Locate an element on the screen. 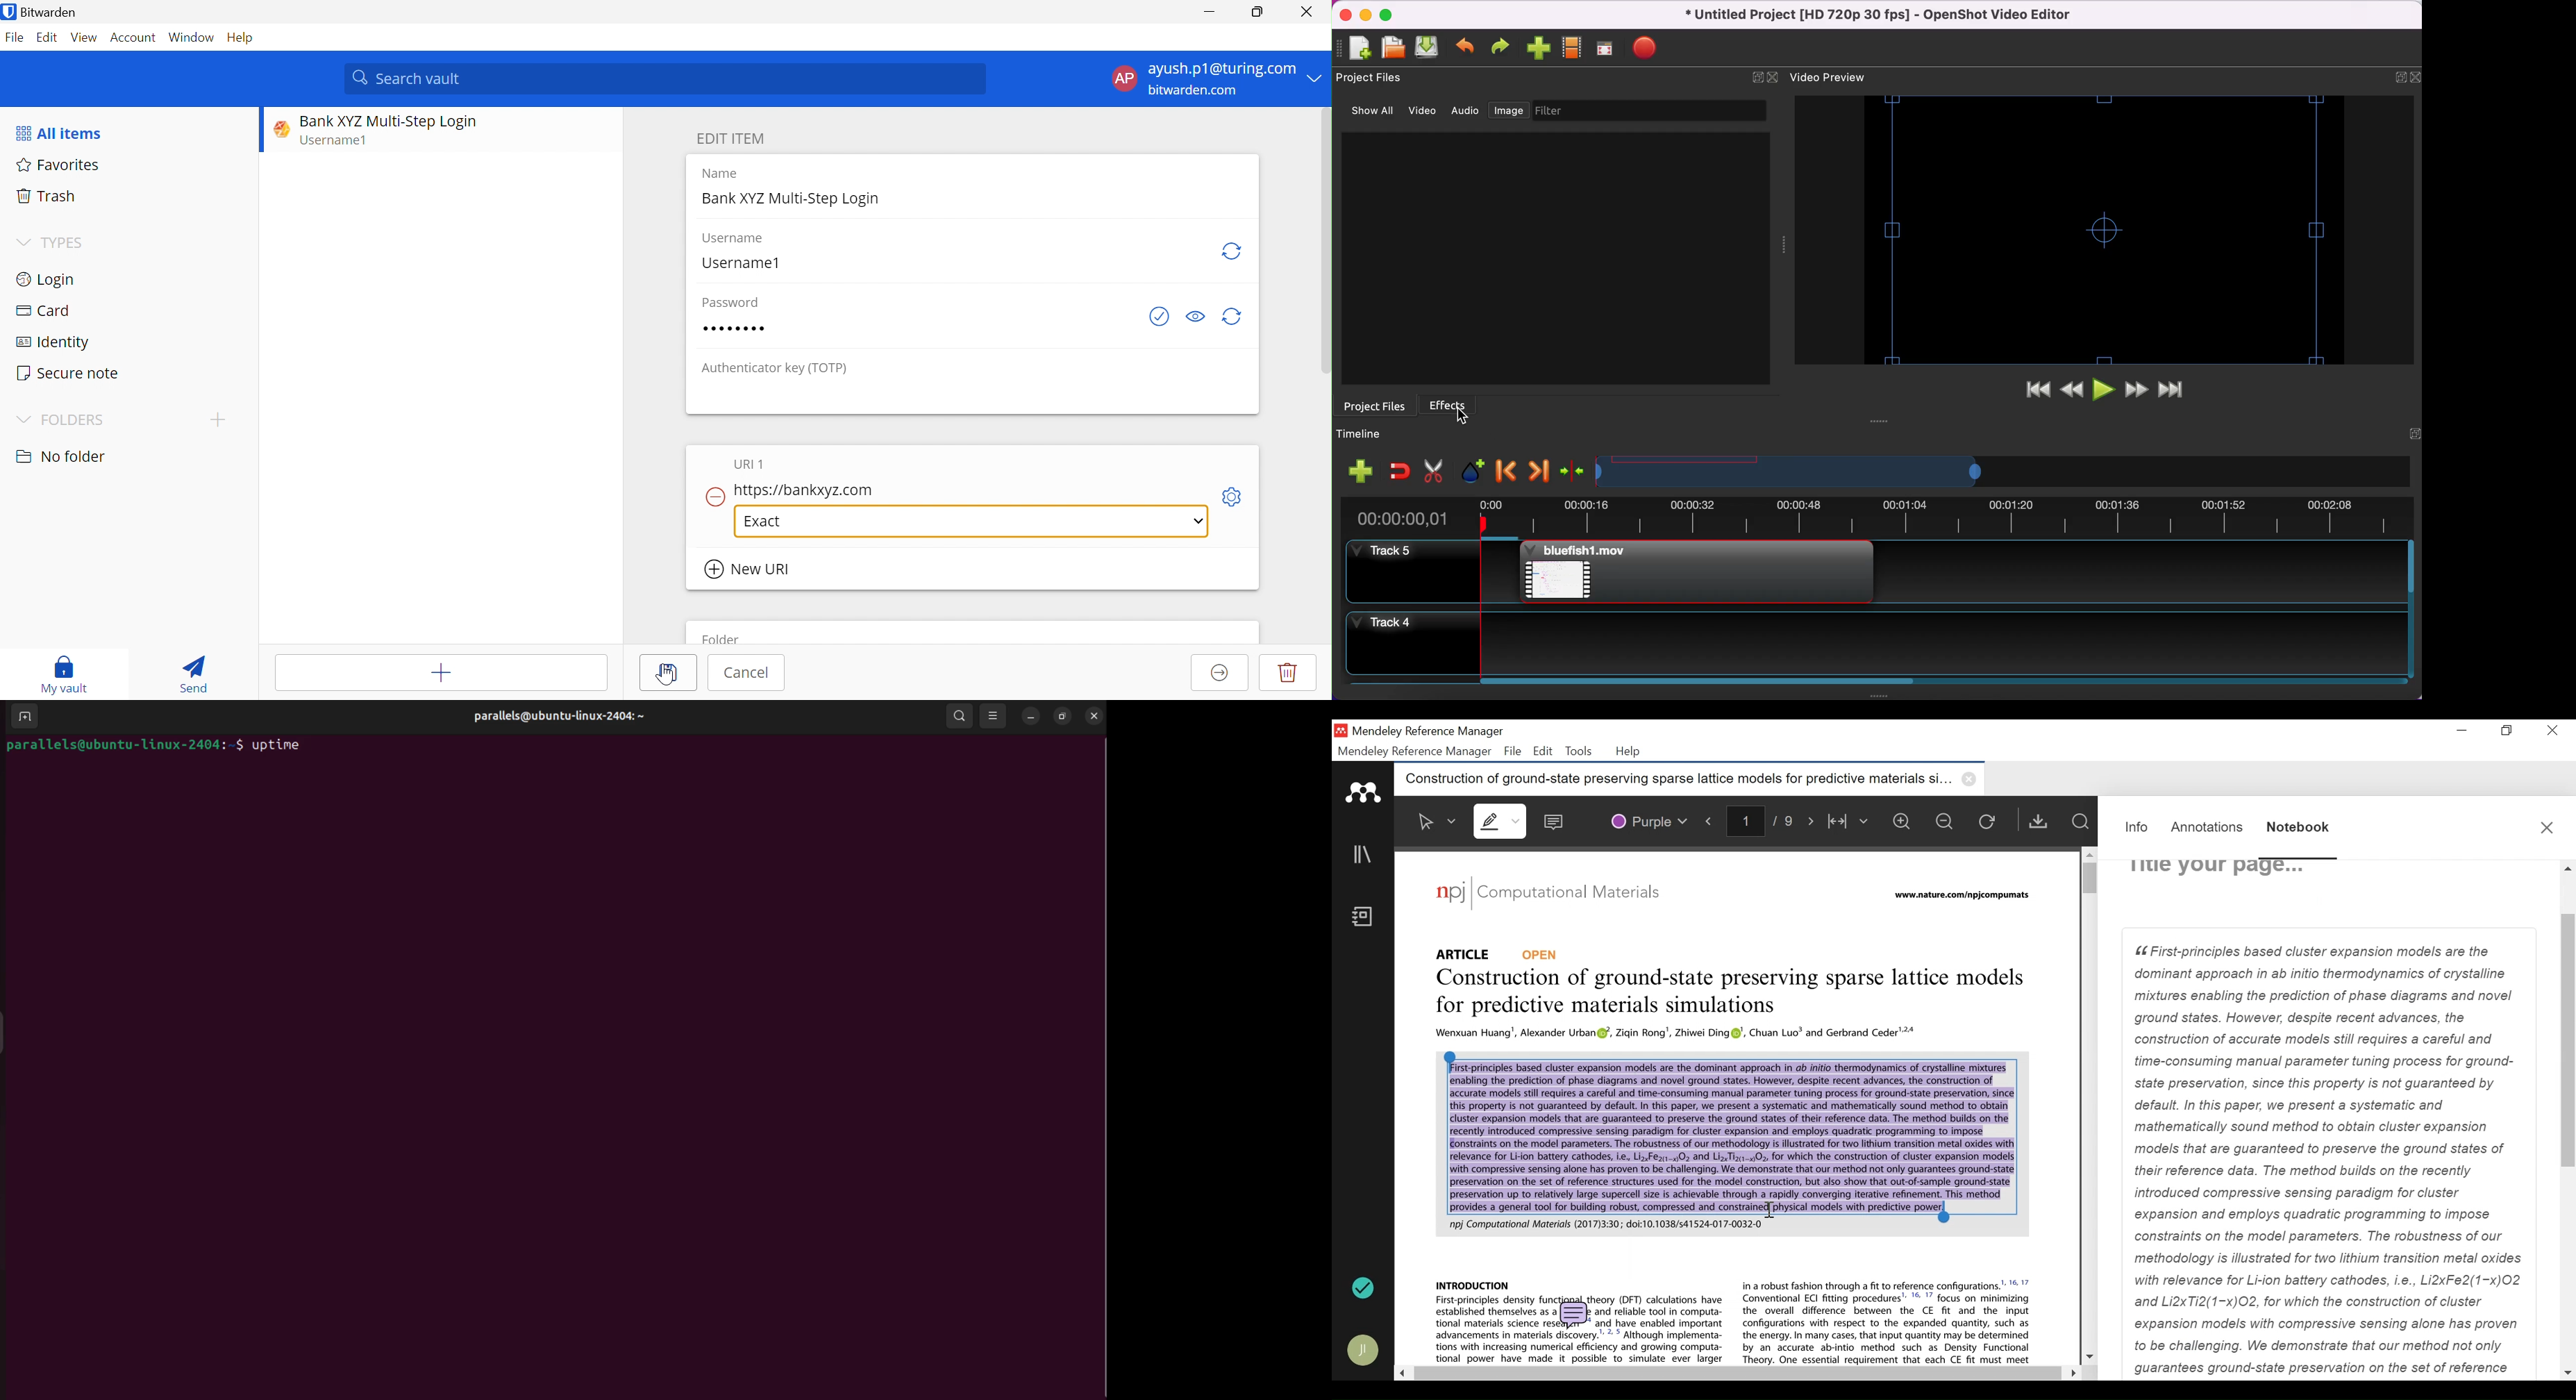  Title your page is located at coordinates (2217, 870).